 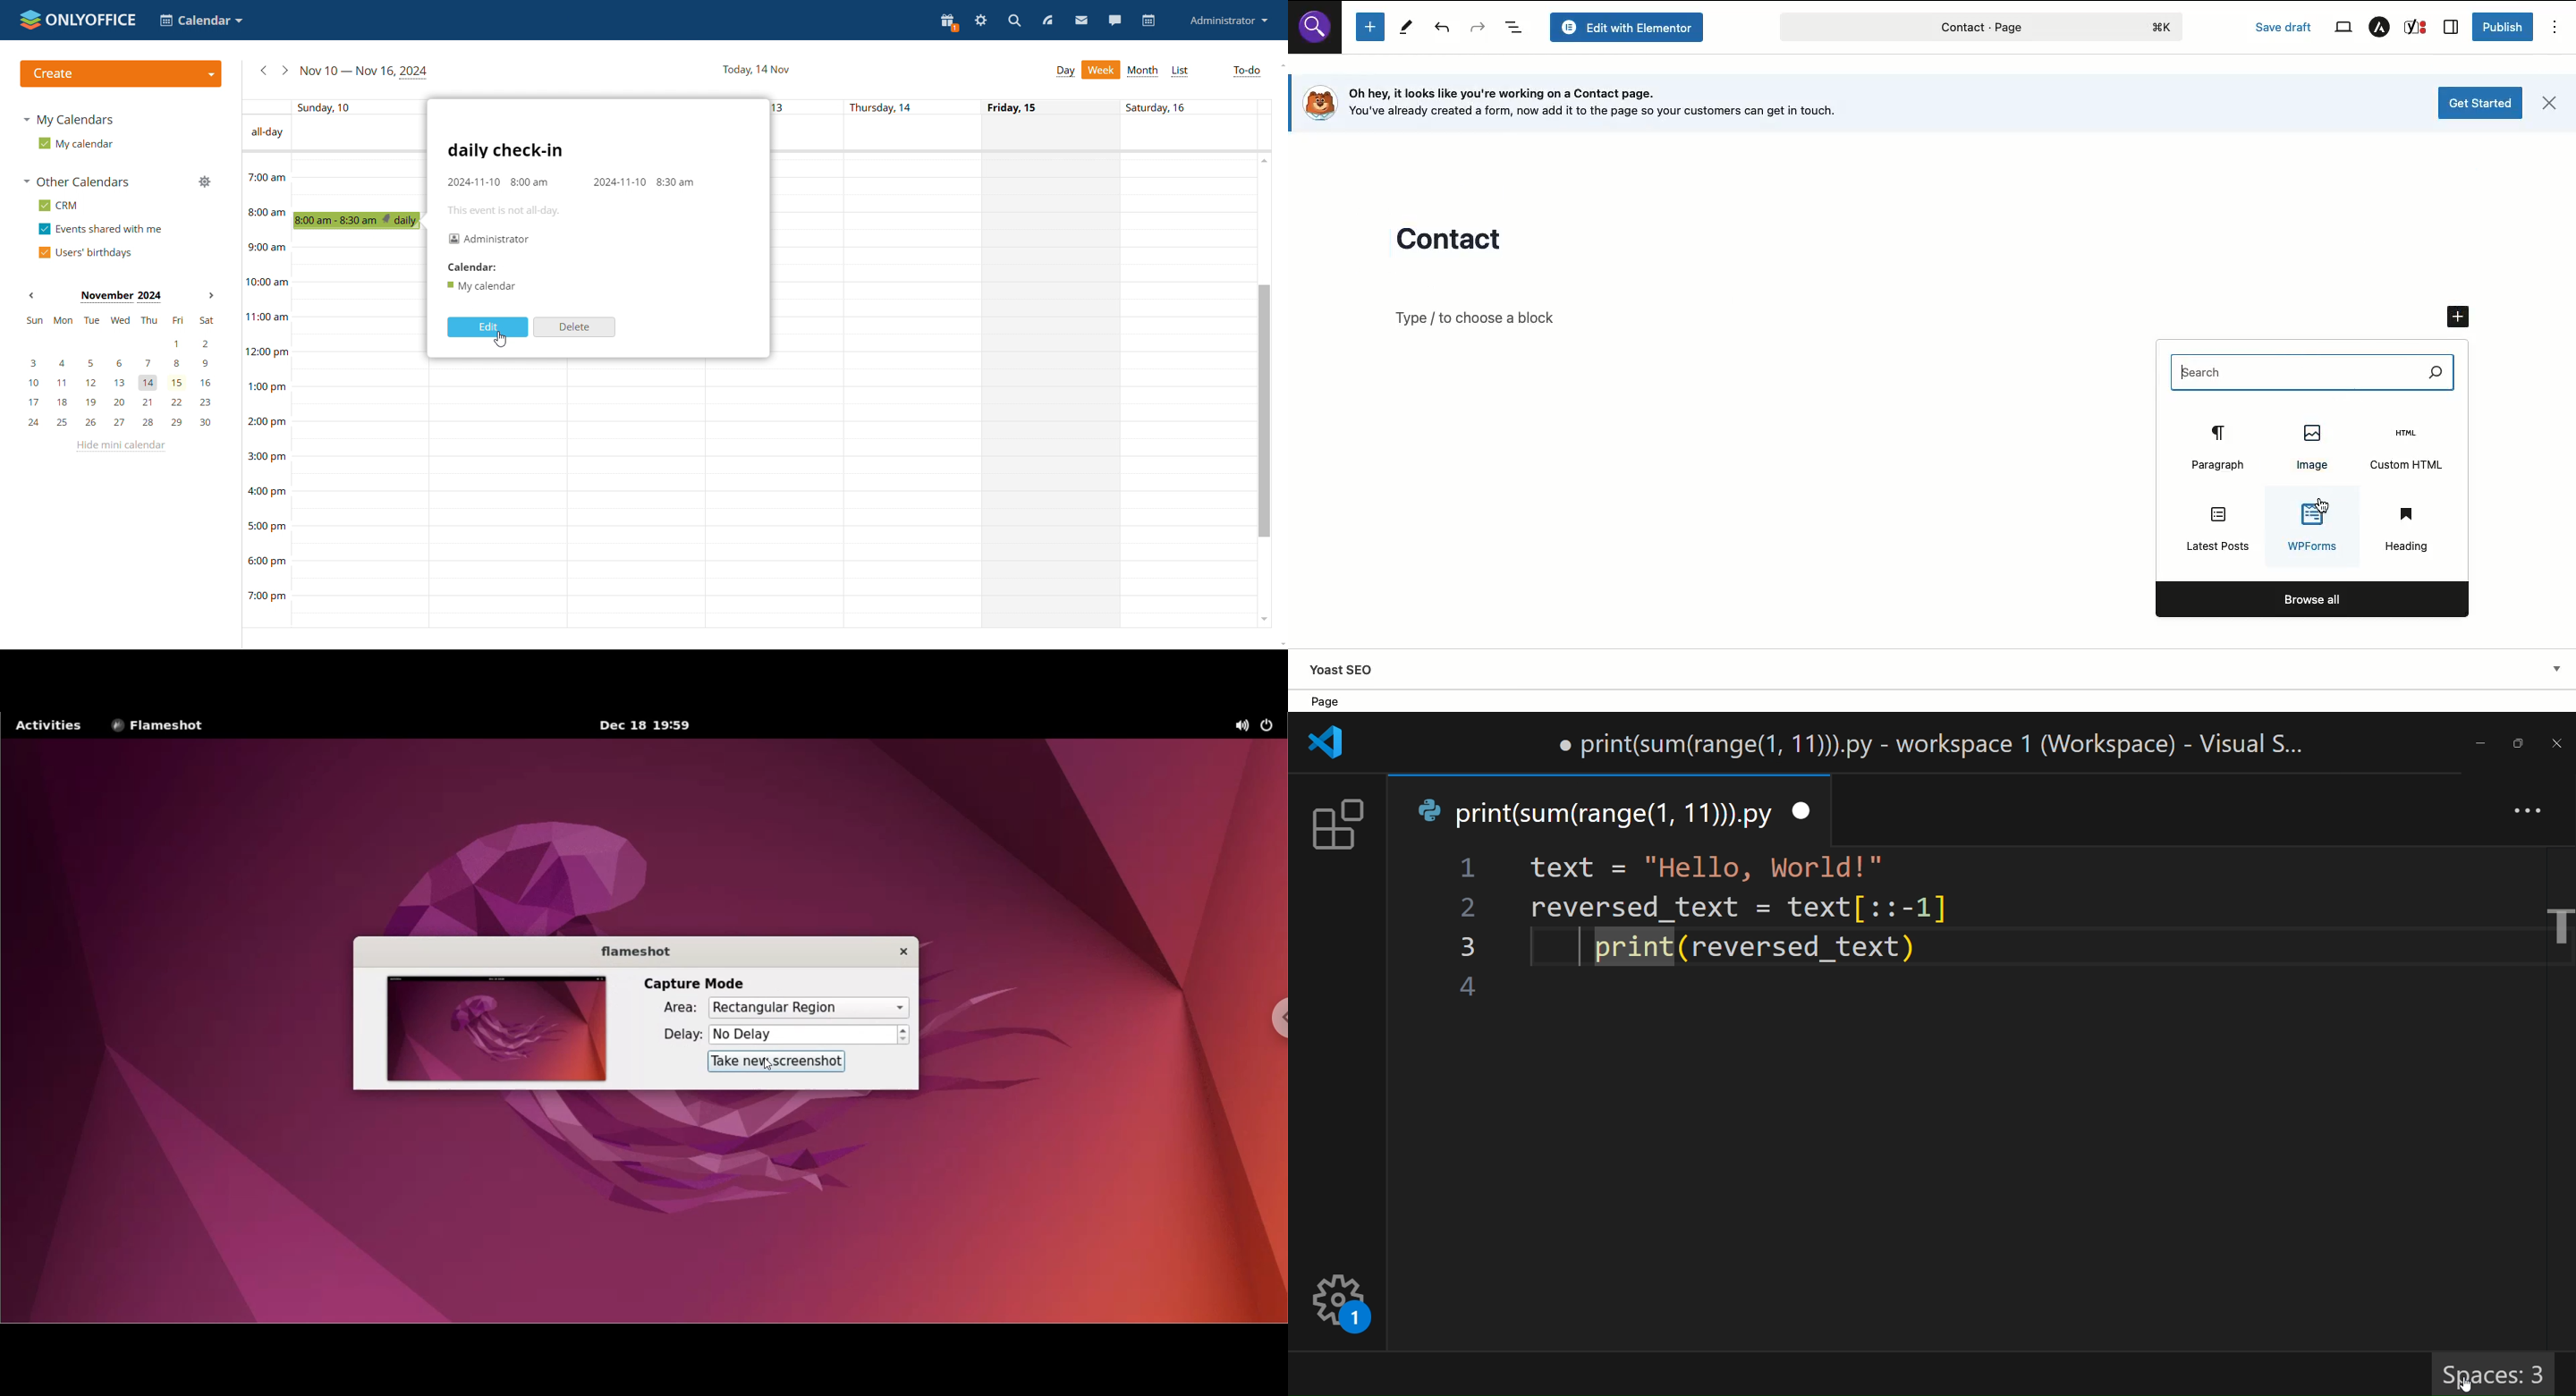 What do you see at coordinates (2502, 27) in the screenshot?
I see `Publish` at bounding box center [2502, 27].